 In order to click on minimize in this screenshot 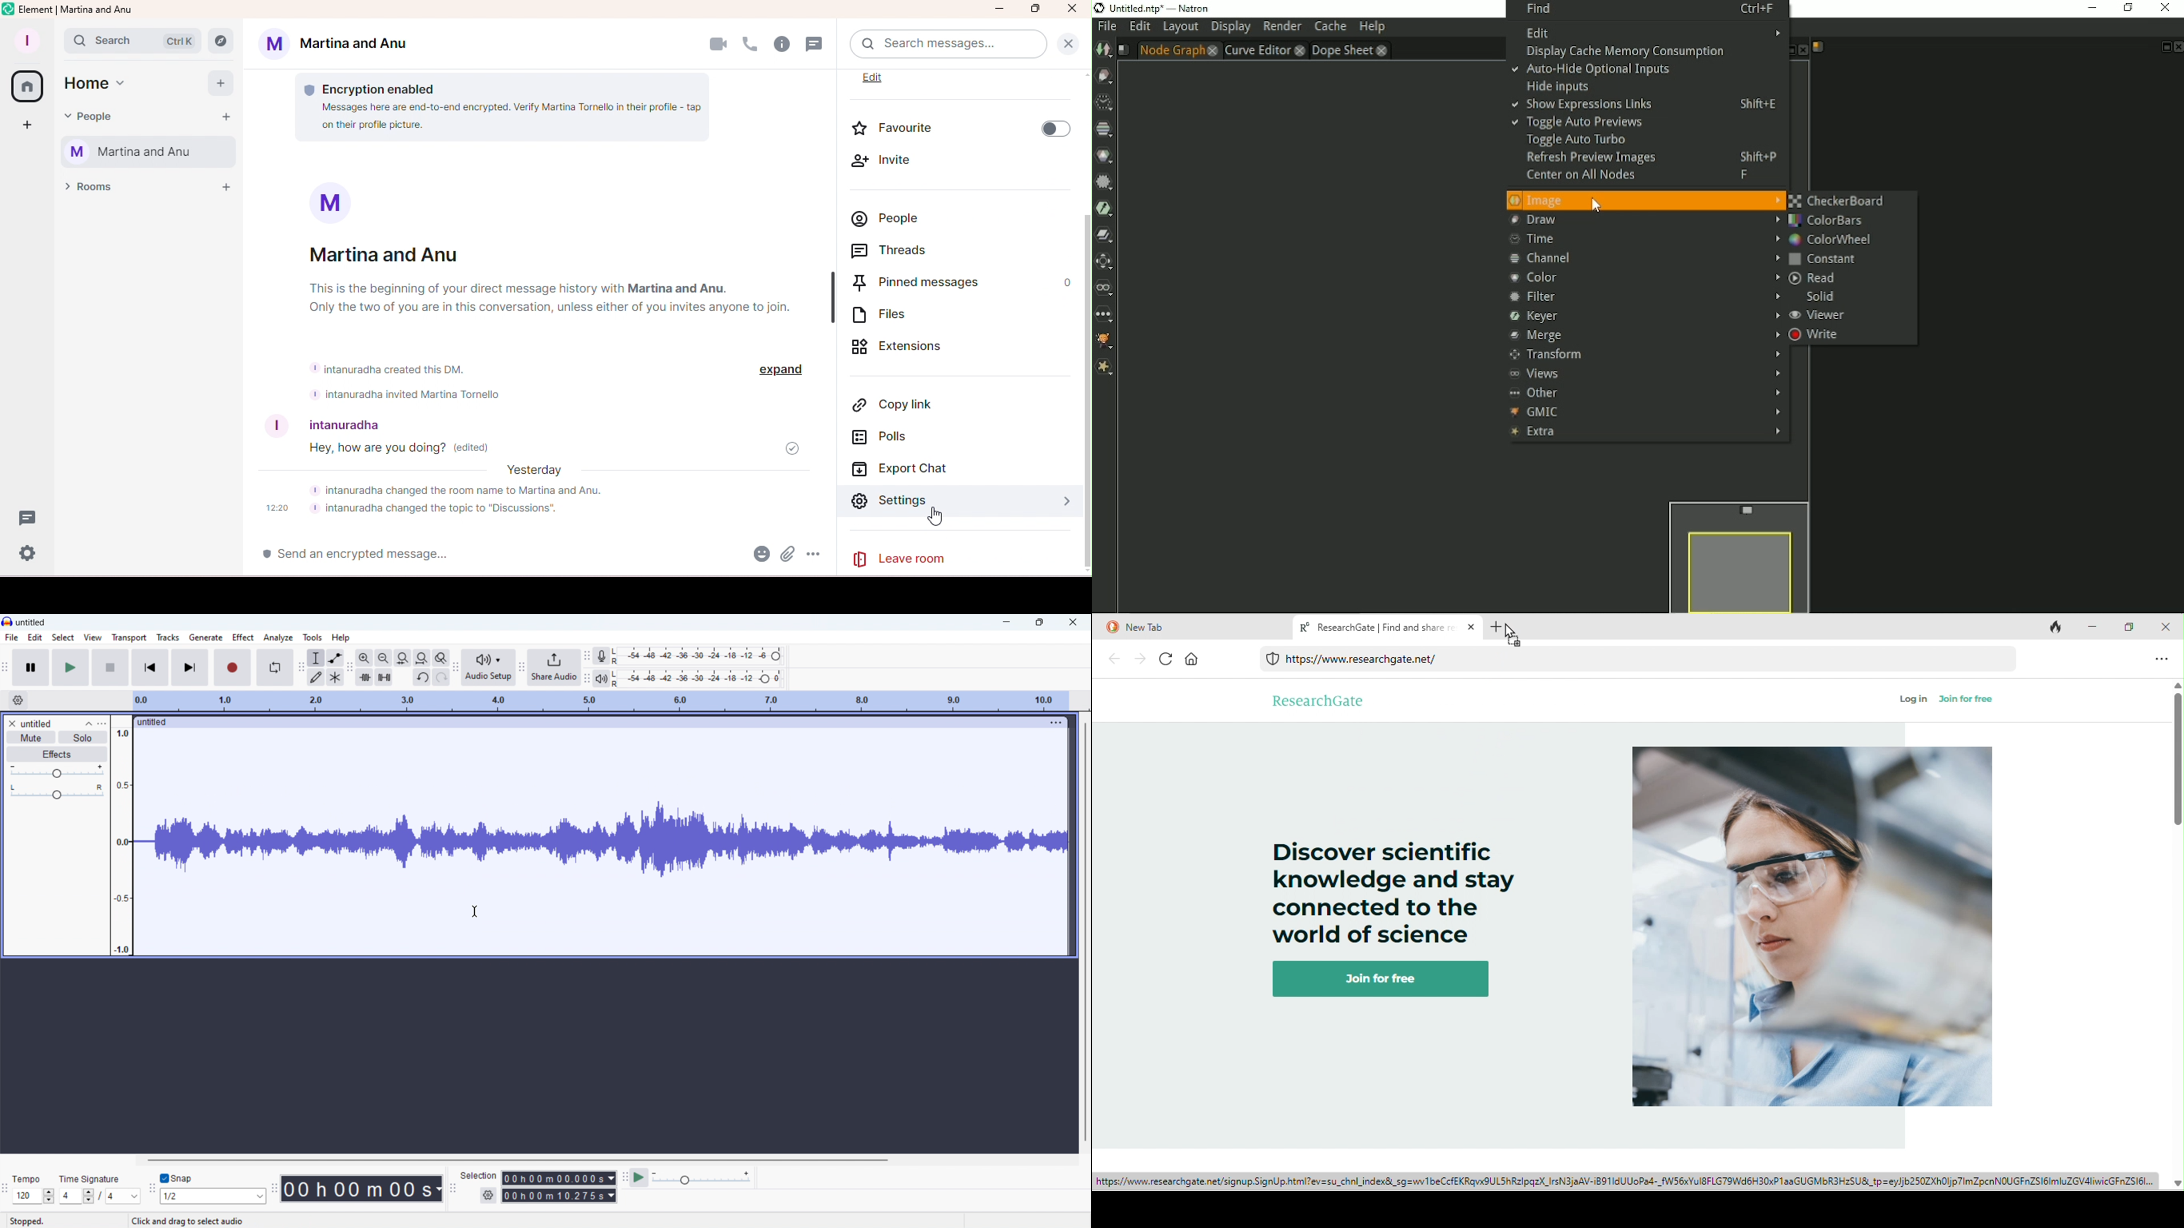, I will do `click(2092, 627)`.